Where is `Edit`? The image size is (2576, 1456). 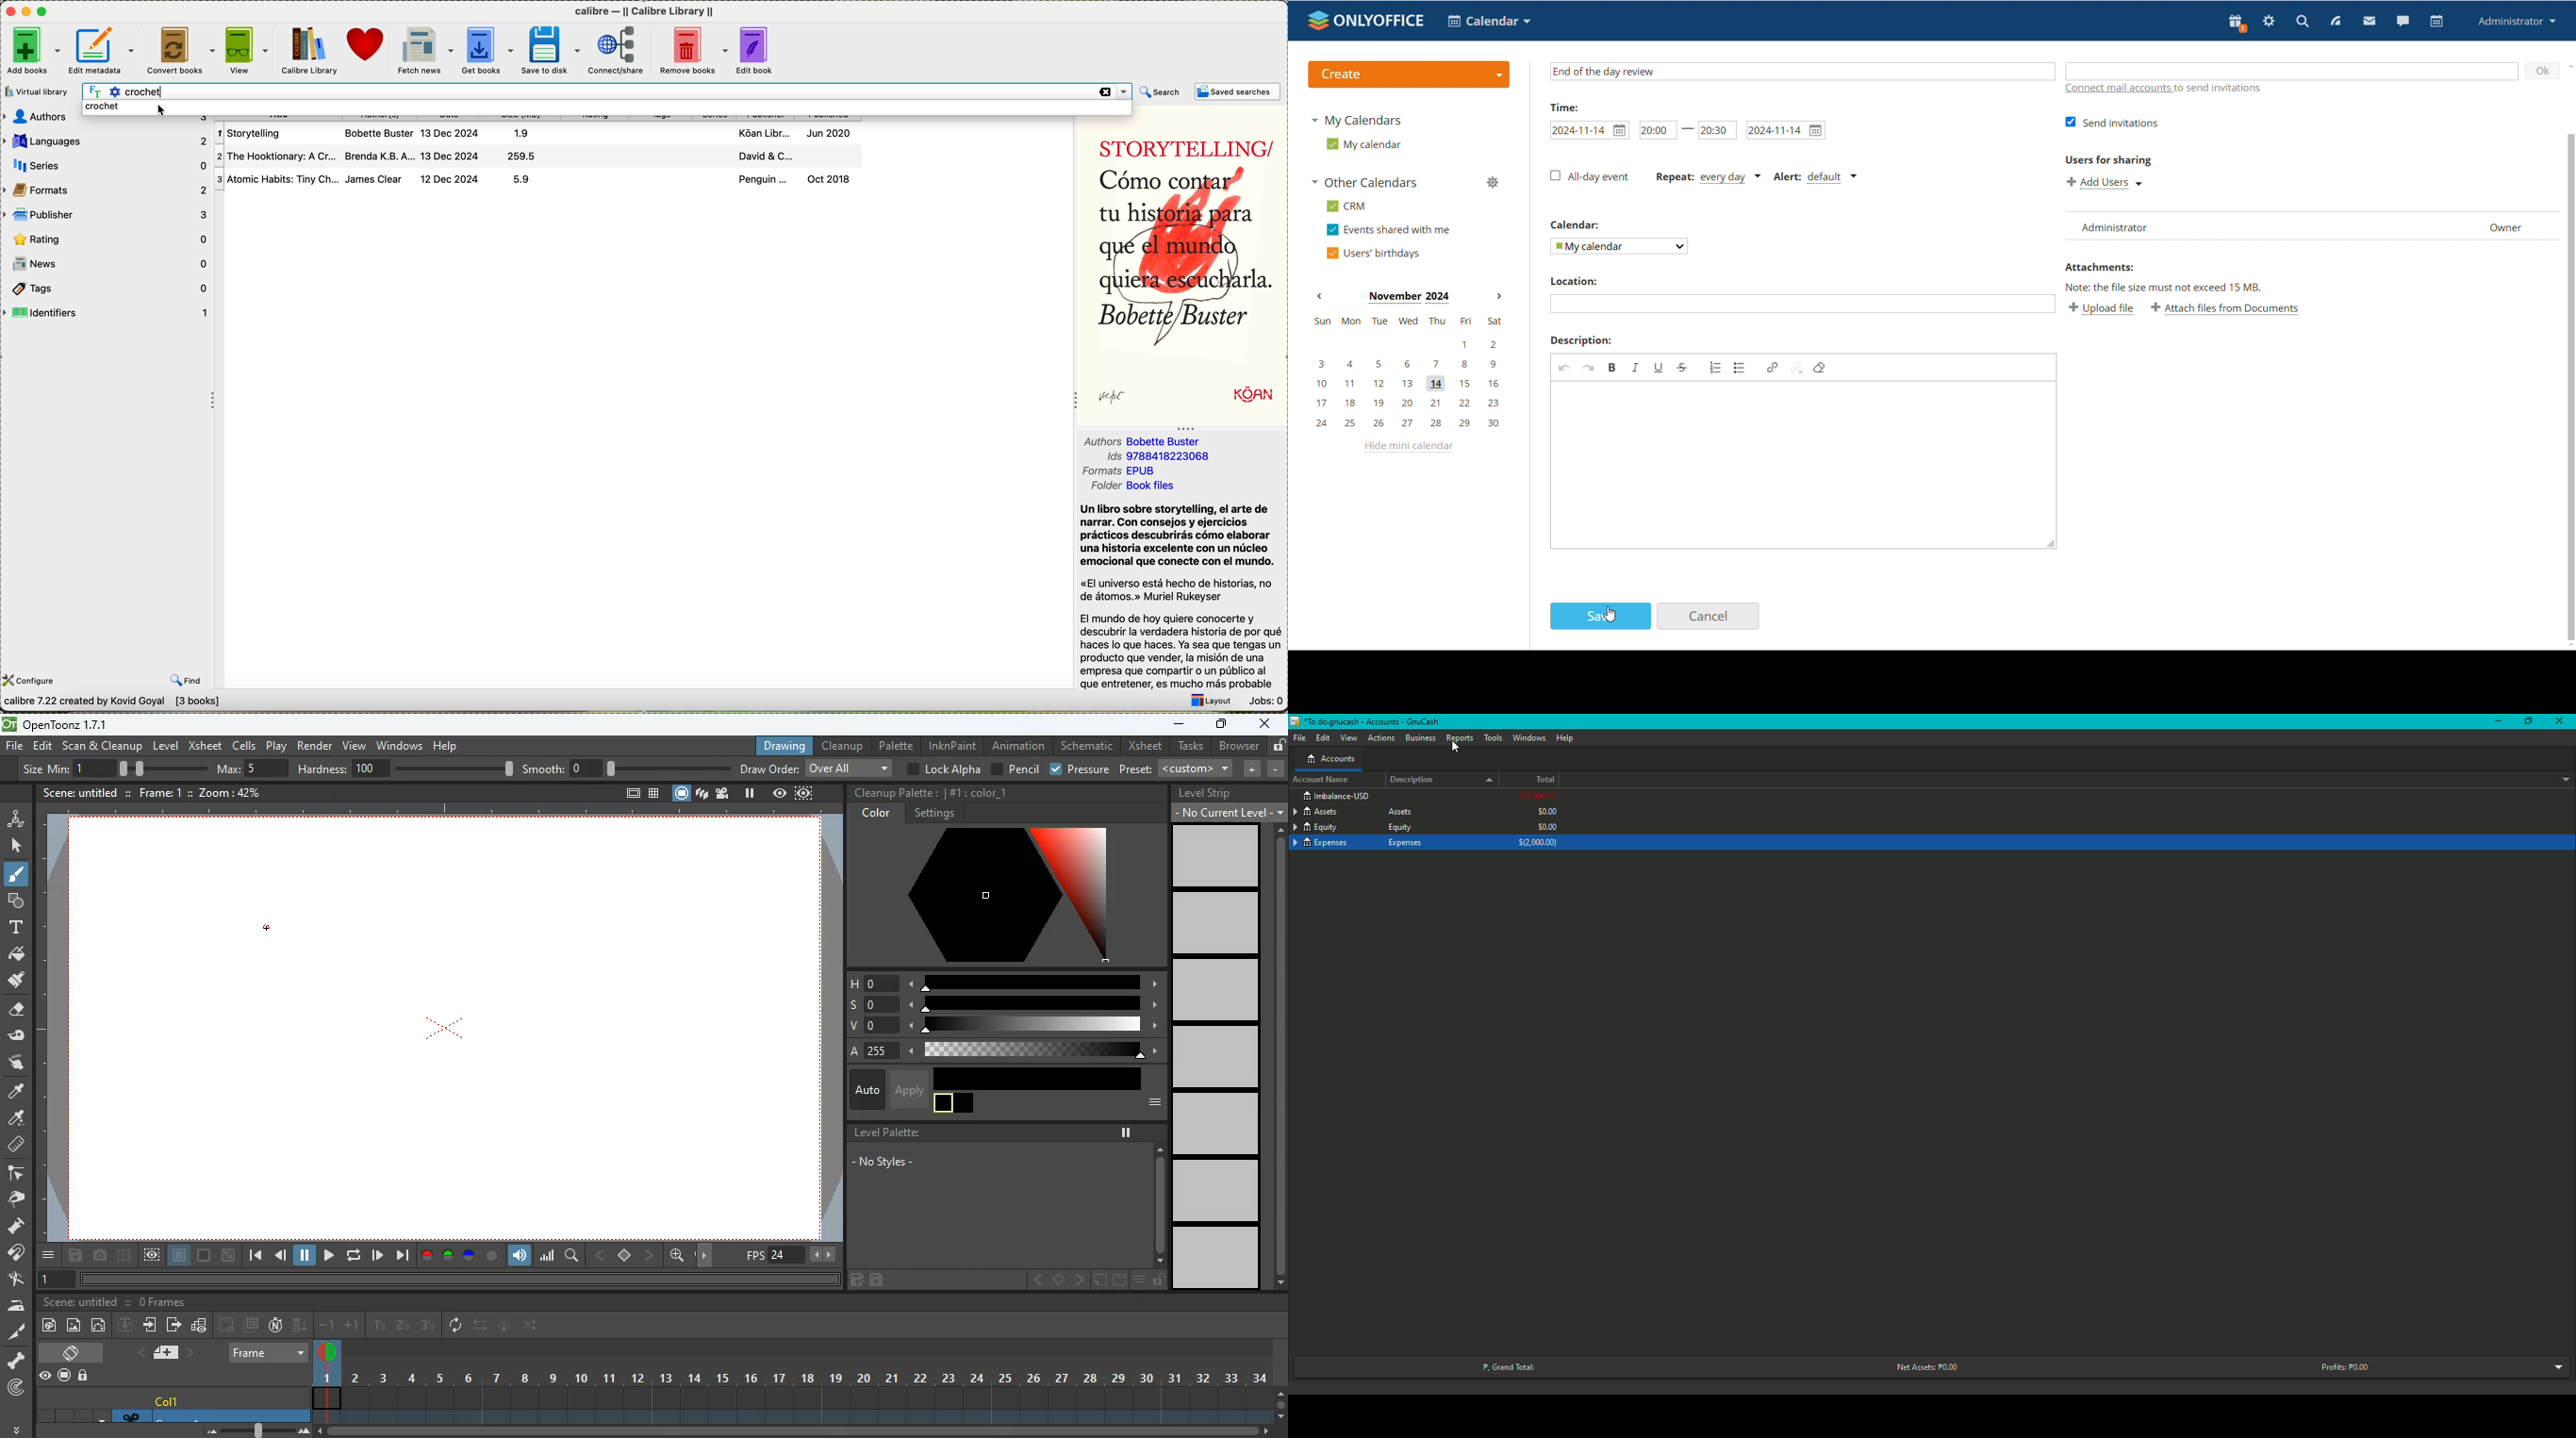
Edit is located at coordinates (1322, 737).